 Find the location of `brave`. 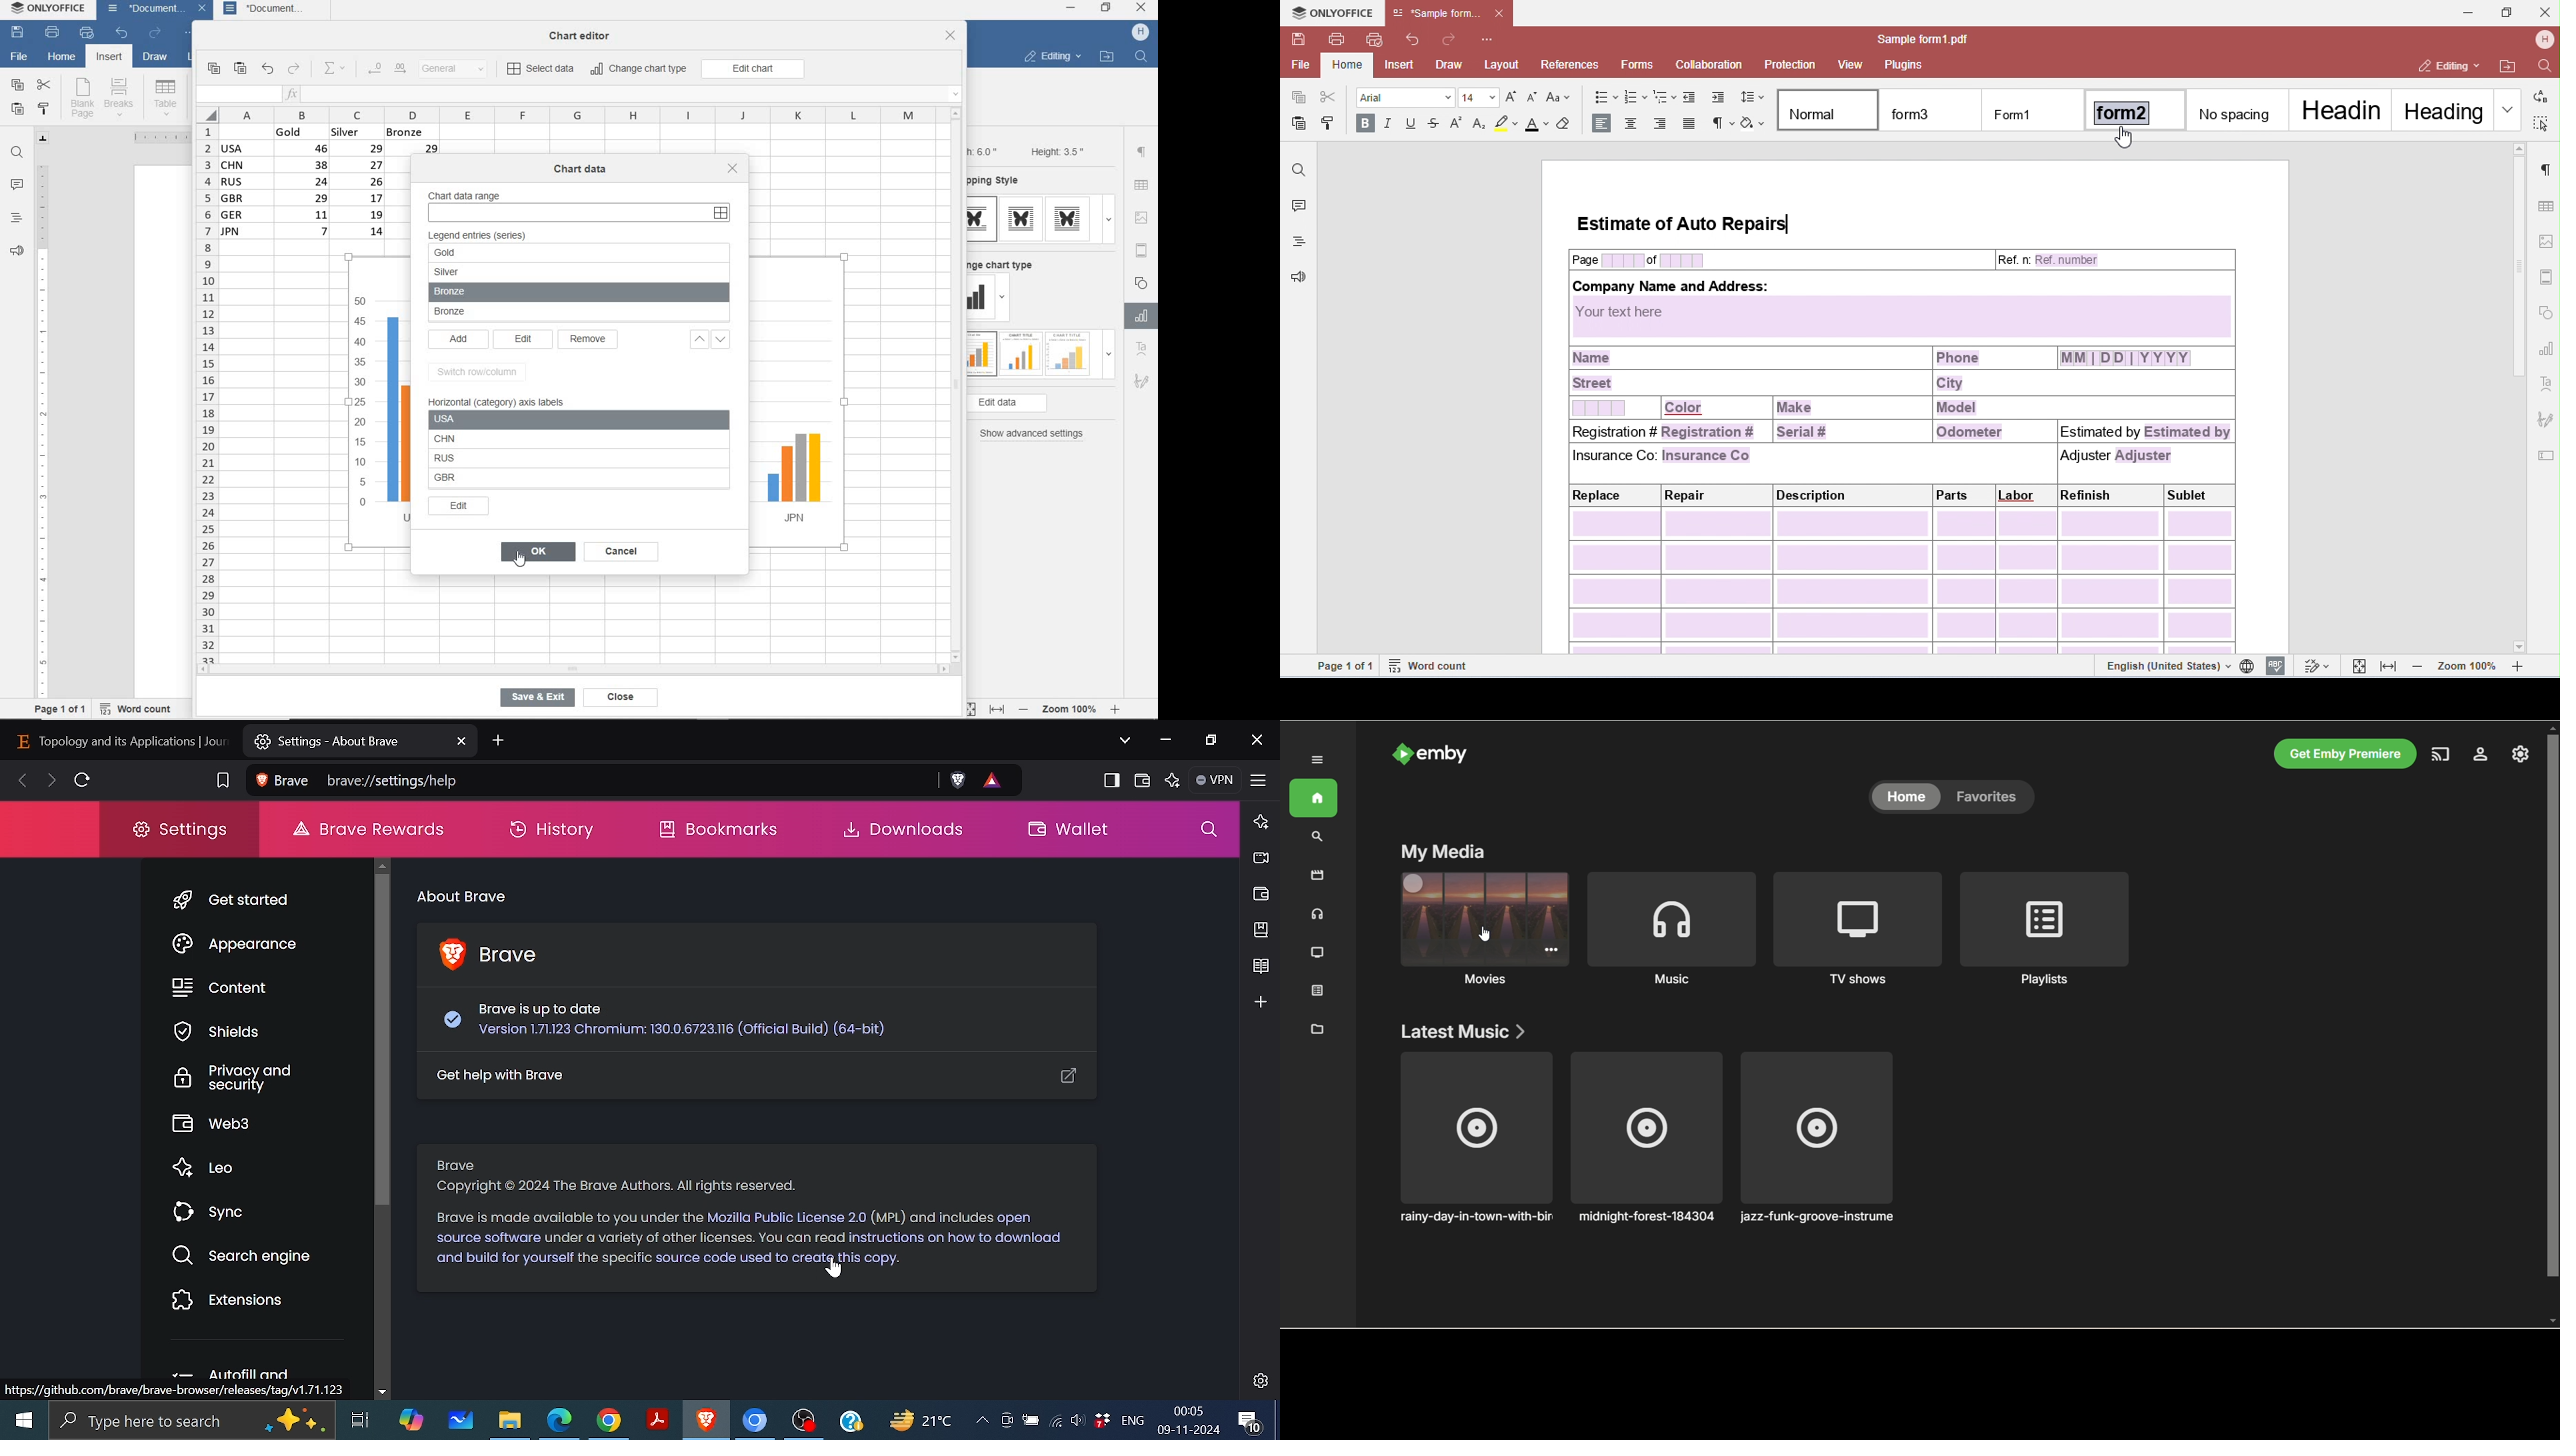

brave is located at coordinates (511, 956).